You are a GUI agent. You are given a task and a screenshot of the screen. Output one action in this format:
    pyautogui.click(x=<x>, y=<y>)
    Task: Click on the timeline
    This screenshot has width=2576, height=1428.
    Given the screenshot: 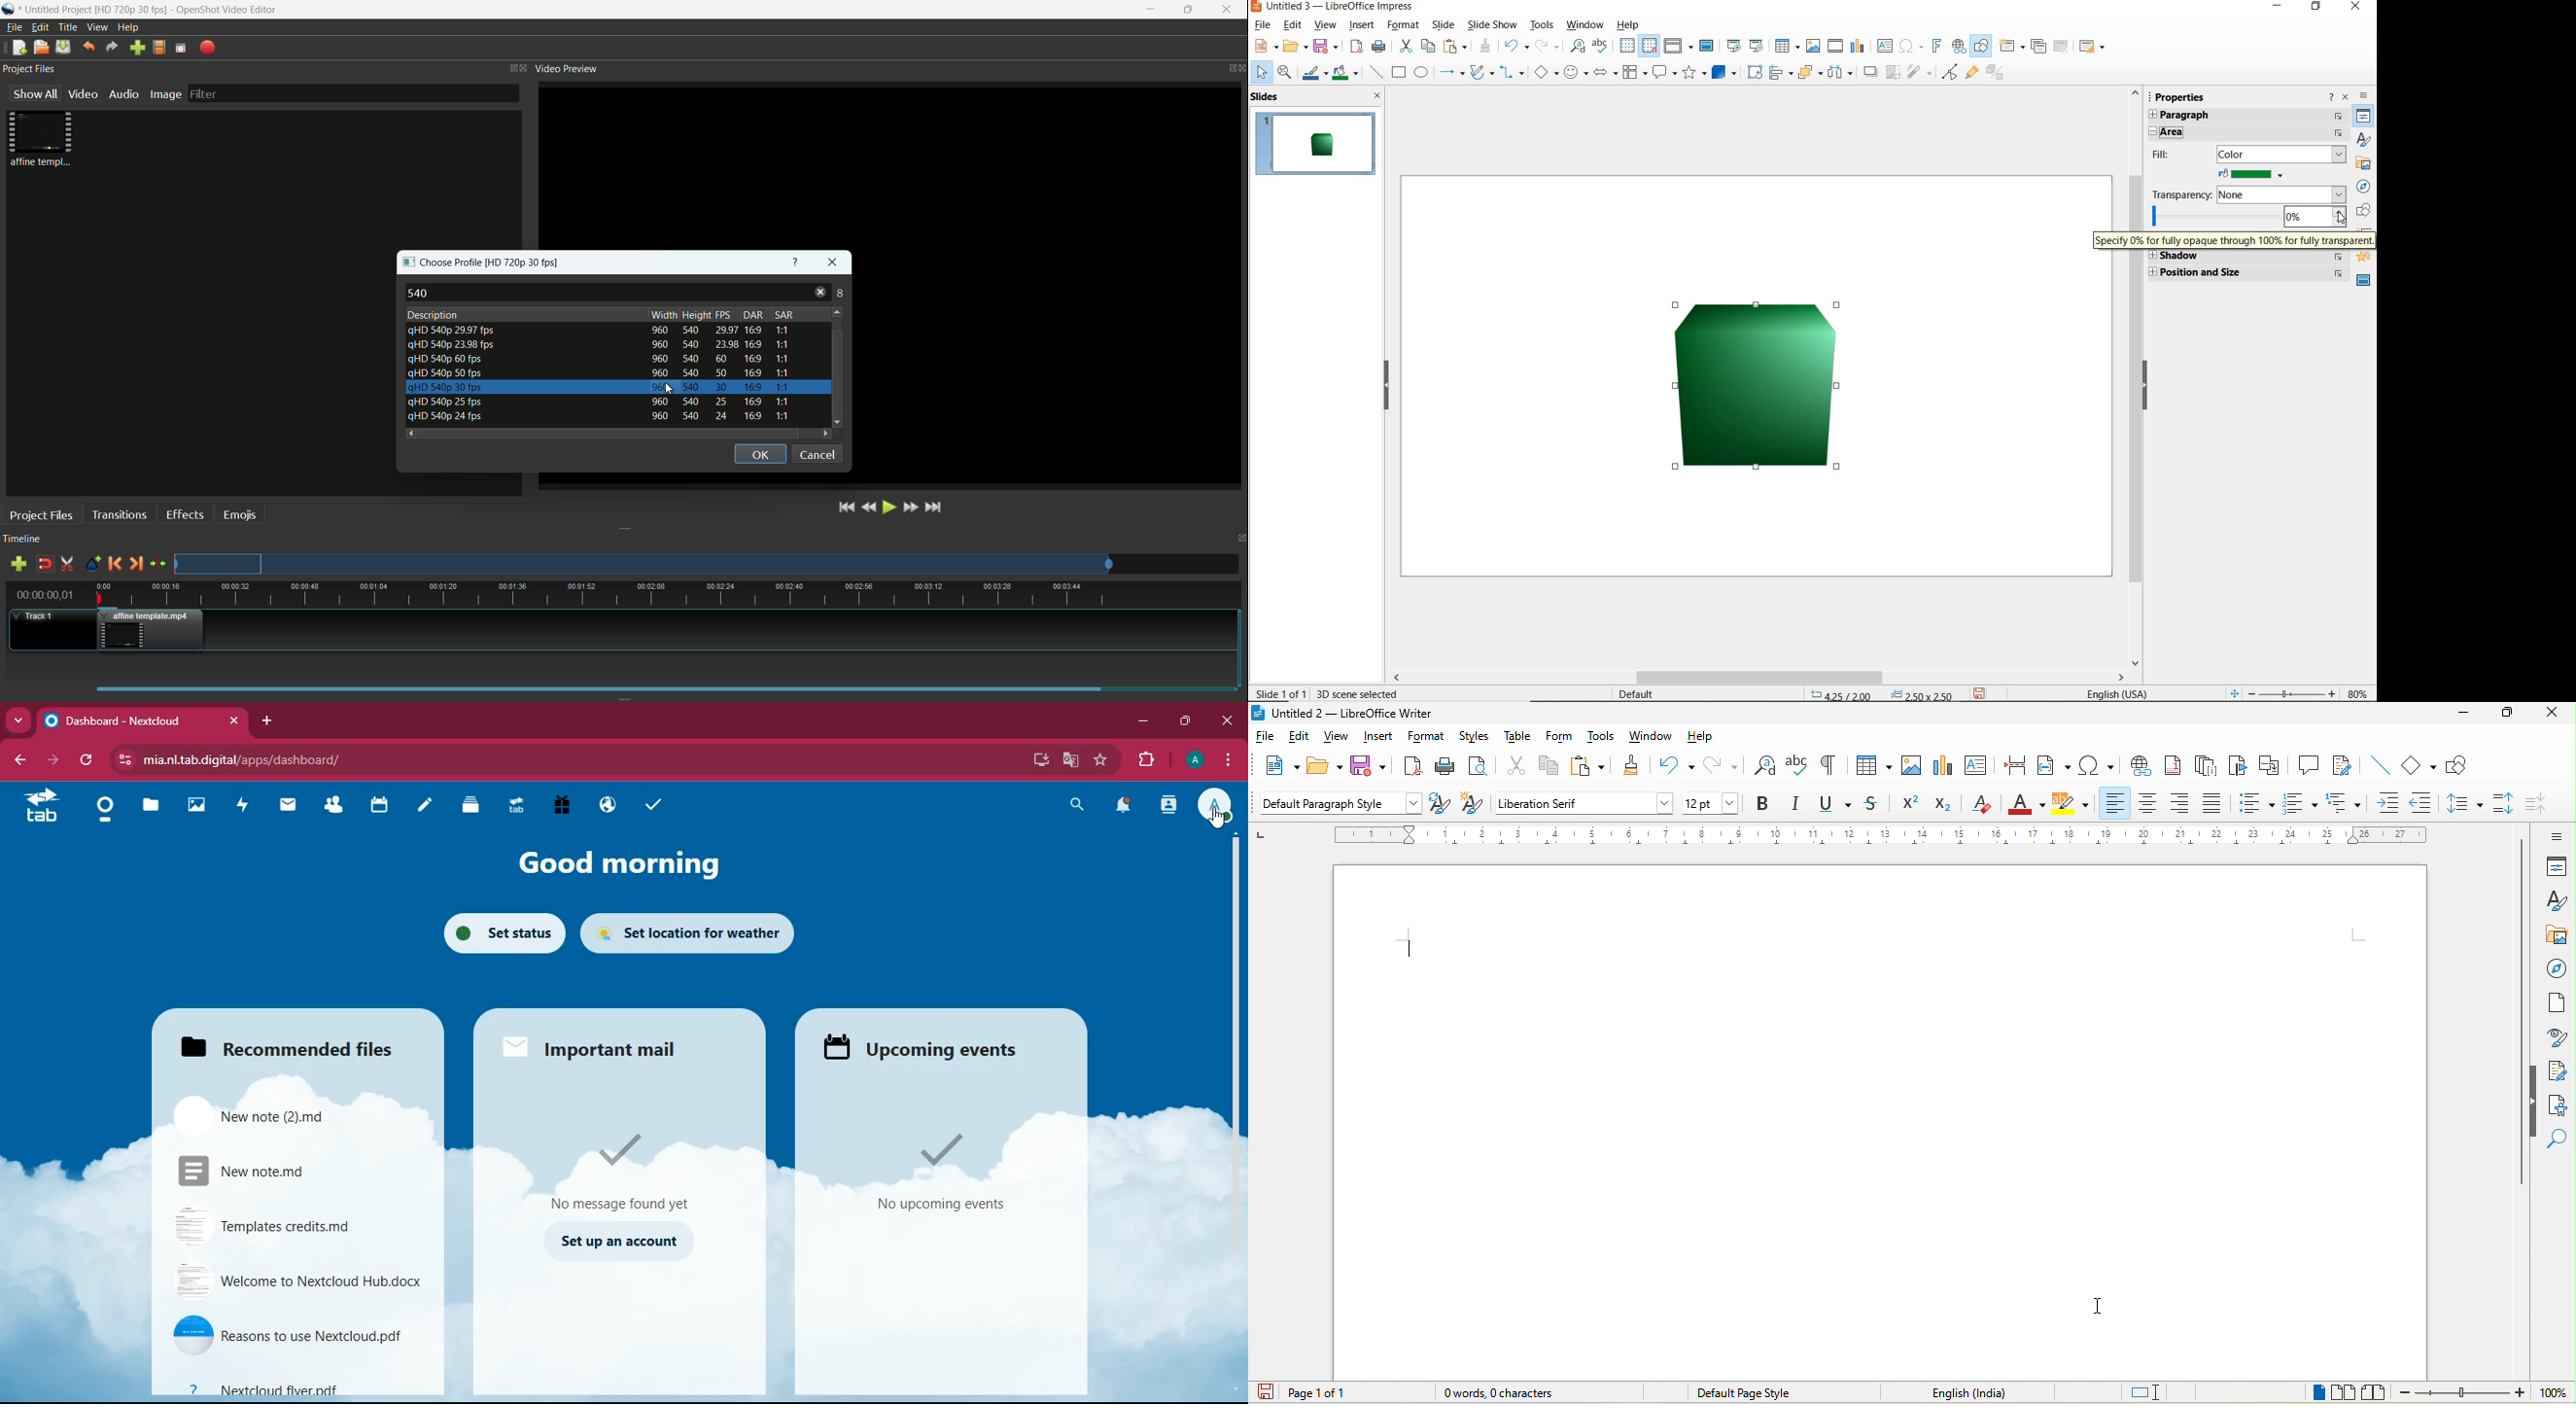 What is the action you would take?
    pyautogui.click(x=23, y=540)
    